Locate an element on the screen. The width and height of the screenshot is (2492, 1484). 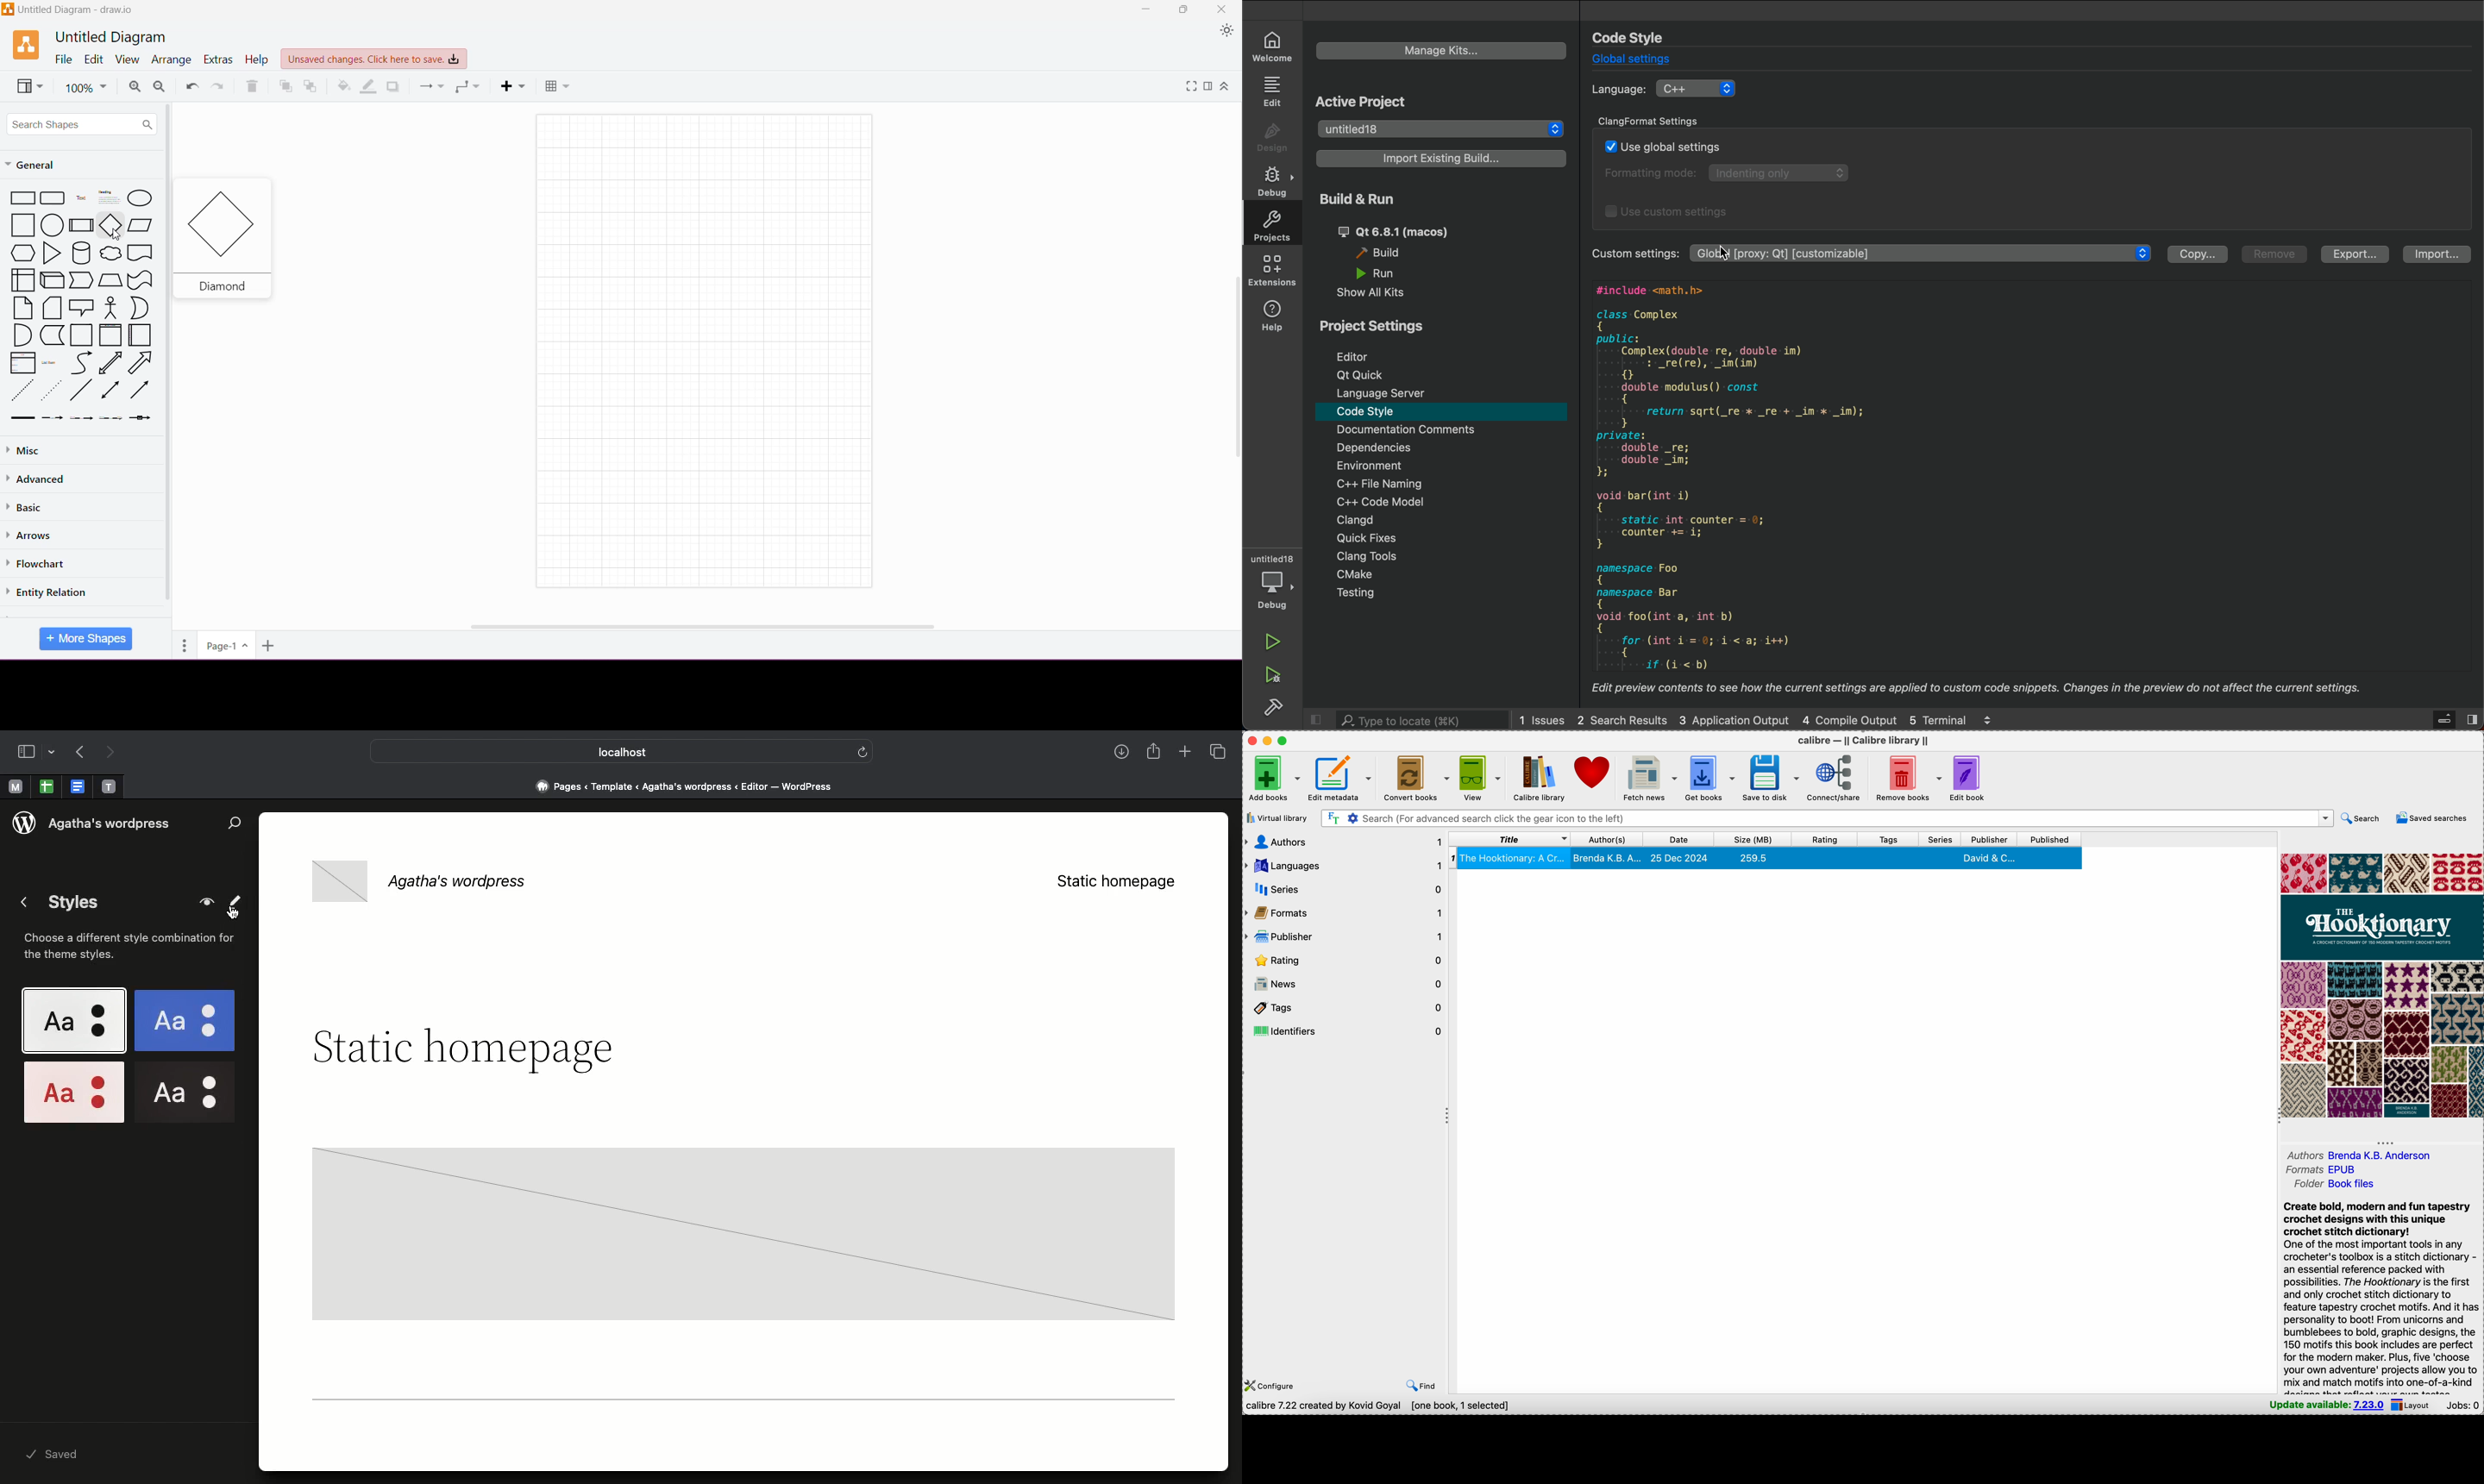
published is located at coordinates (2050, 839).